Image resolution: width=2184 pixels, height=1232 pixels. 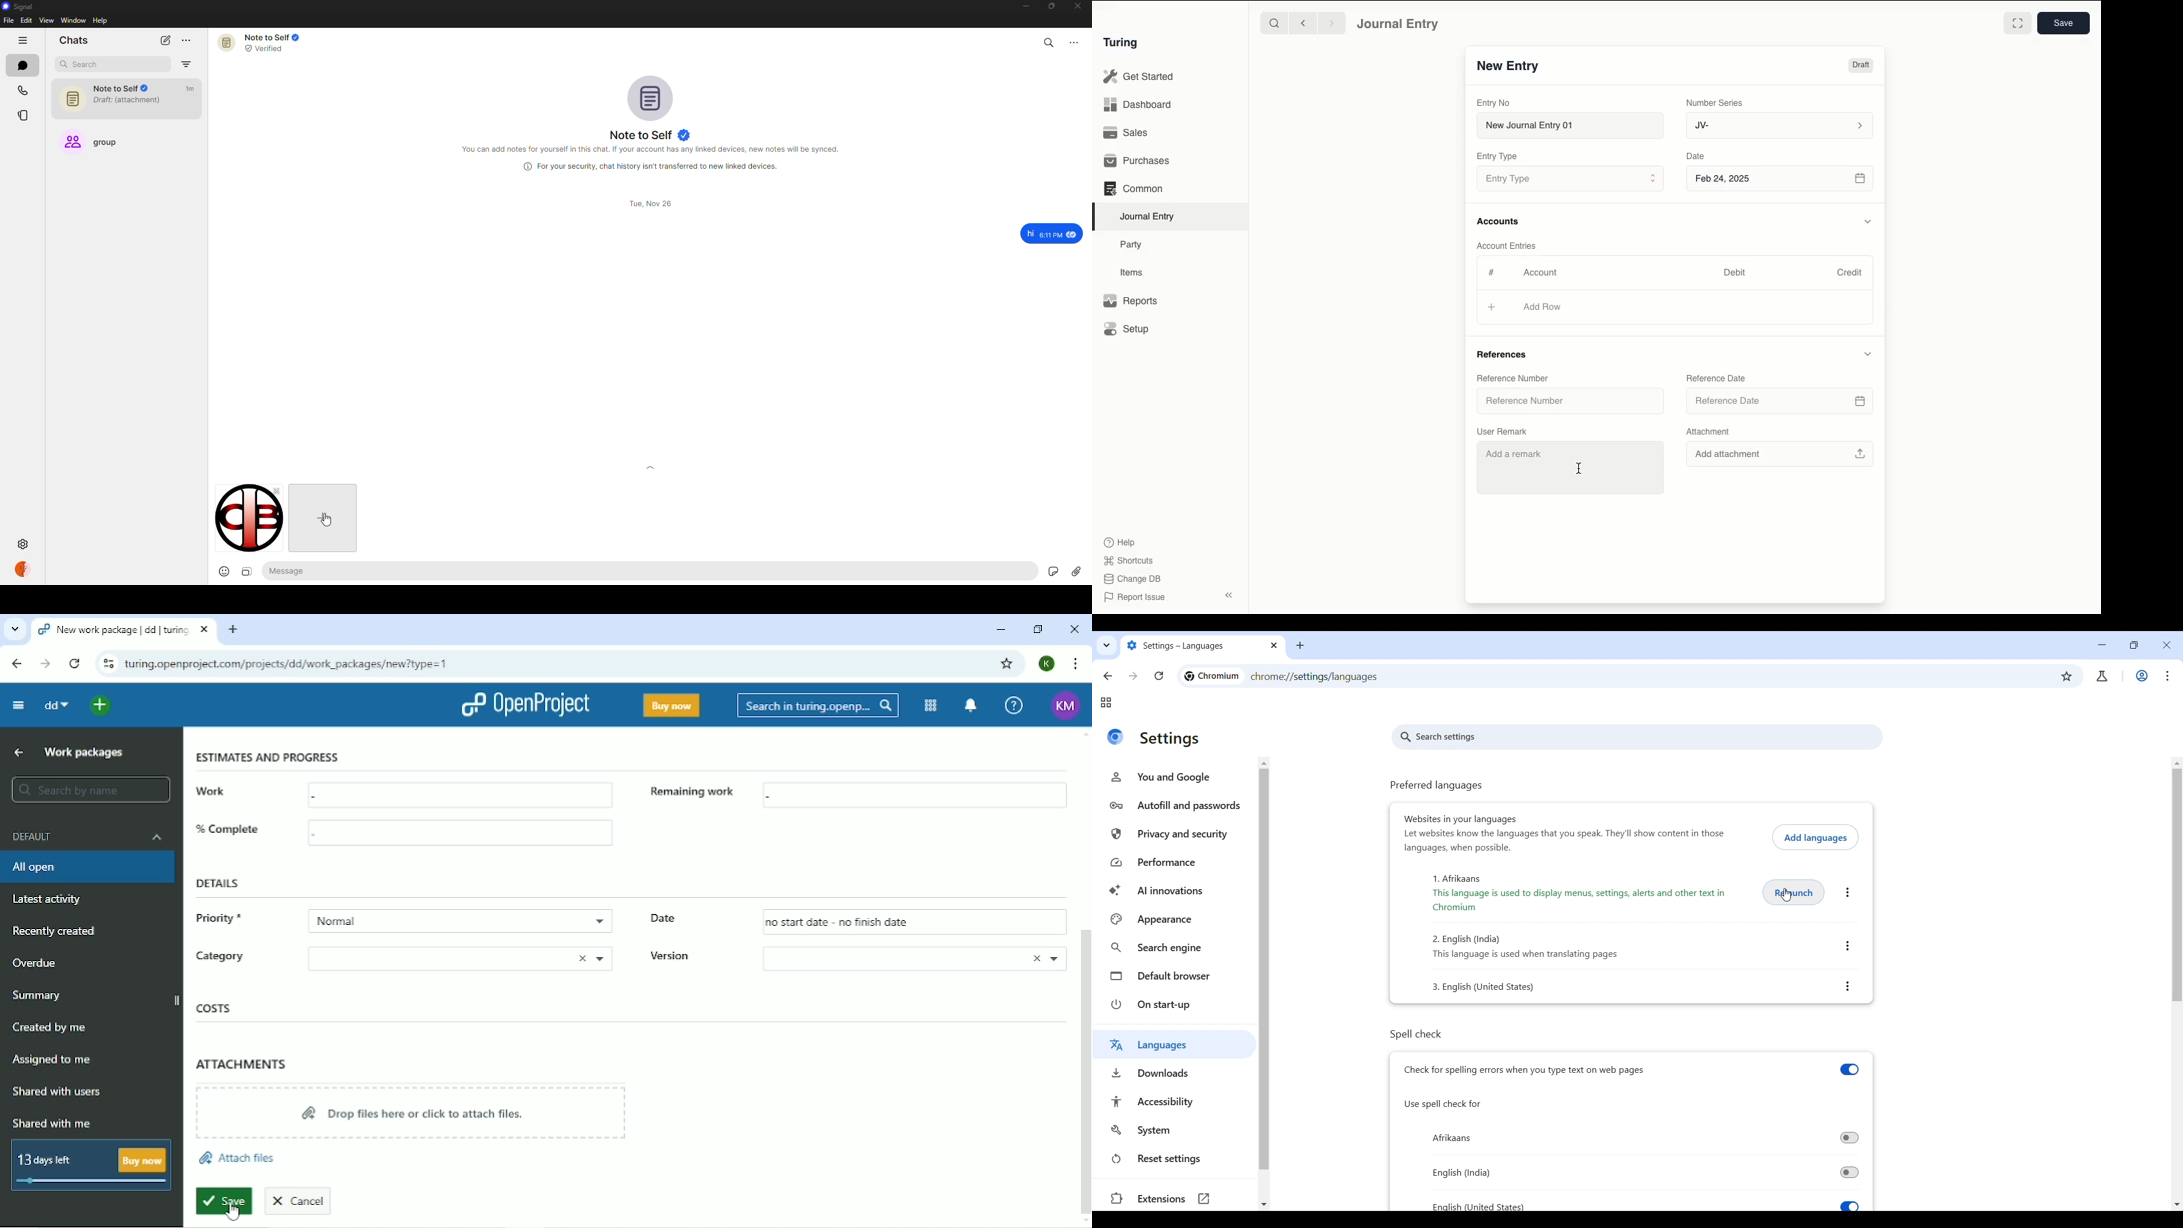 What do you see at coordinates (1136, 598) in the screenshot?
I see `Report Issue` at bounding box center [1136, 598].